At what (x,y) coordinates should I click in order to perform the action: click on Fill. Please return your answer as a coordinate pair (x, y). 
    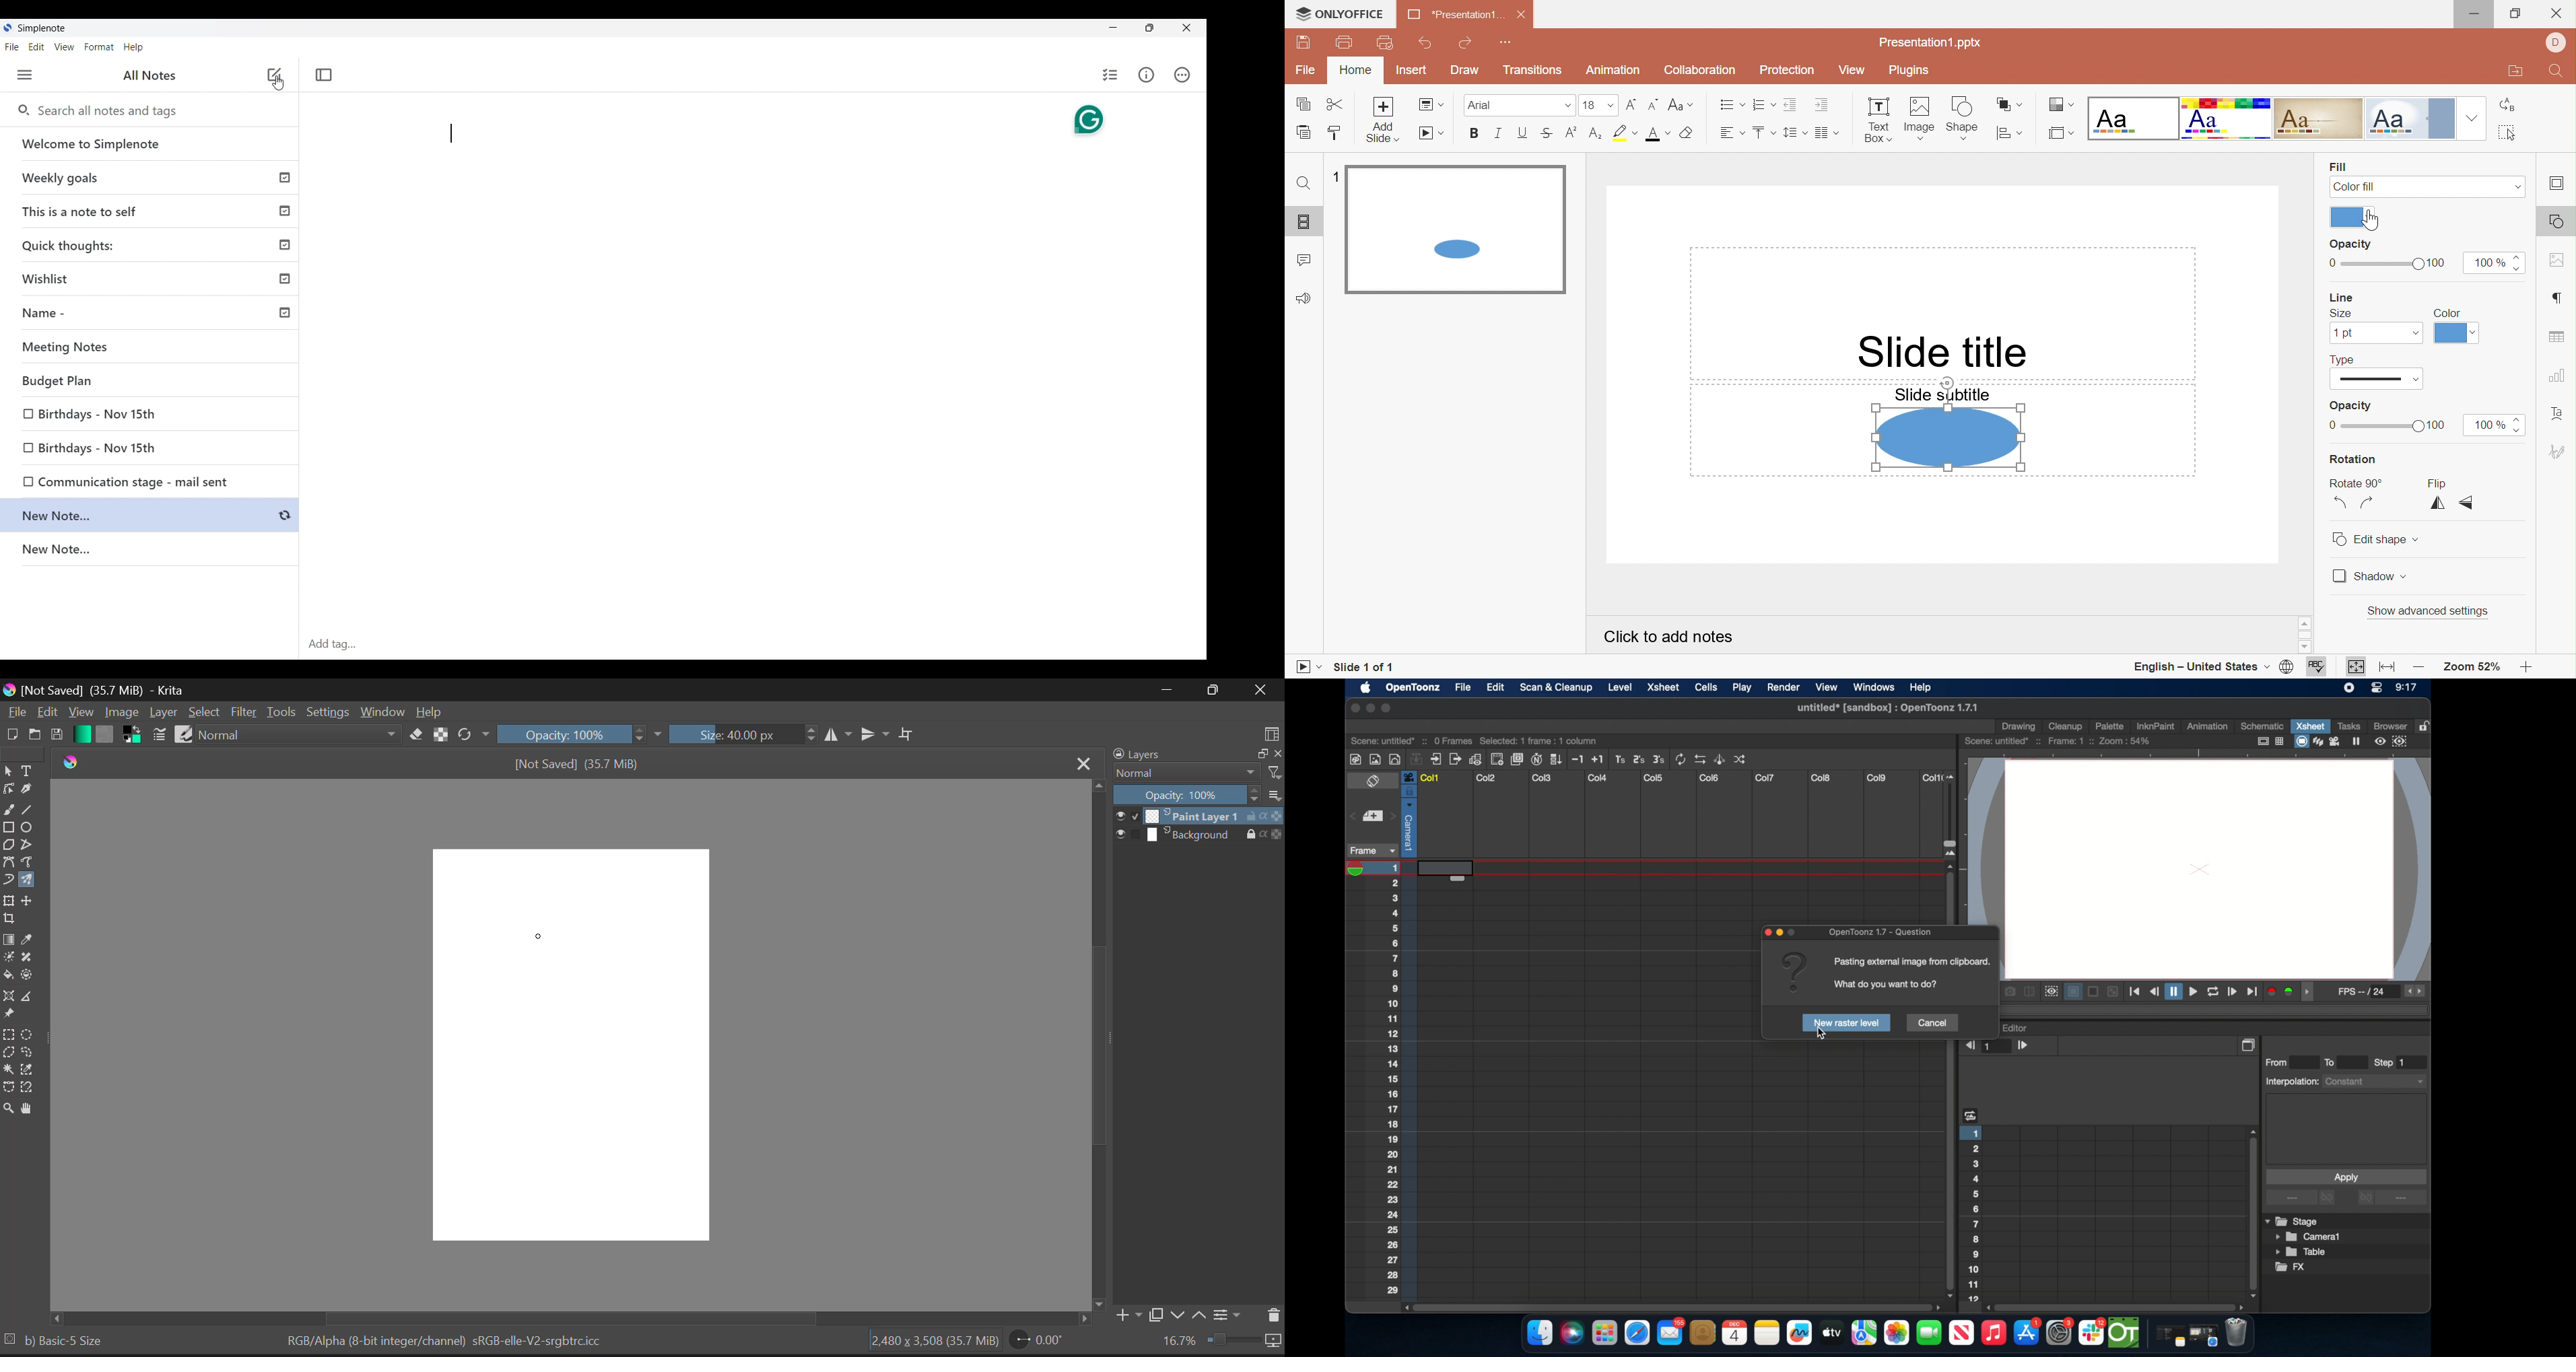
    Looking at the image, I should click on (2340, 167).